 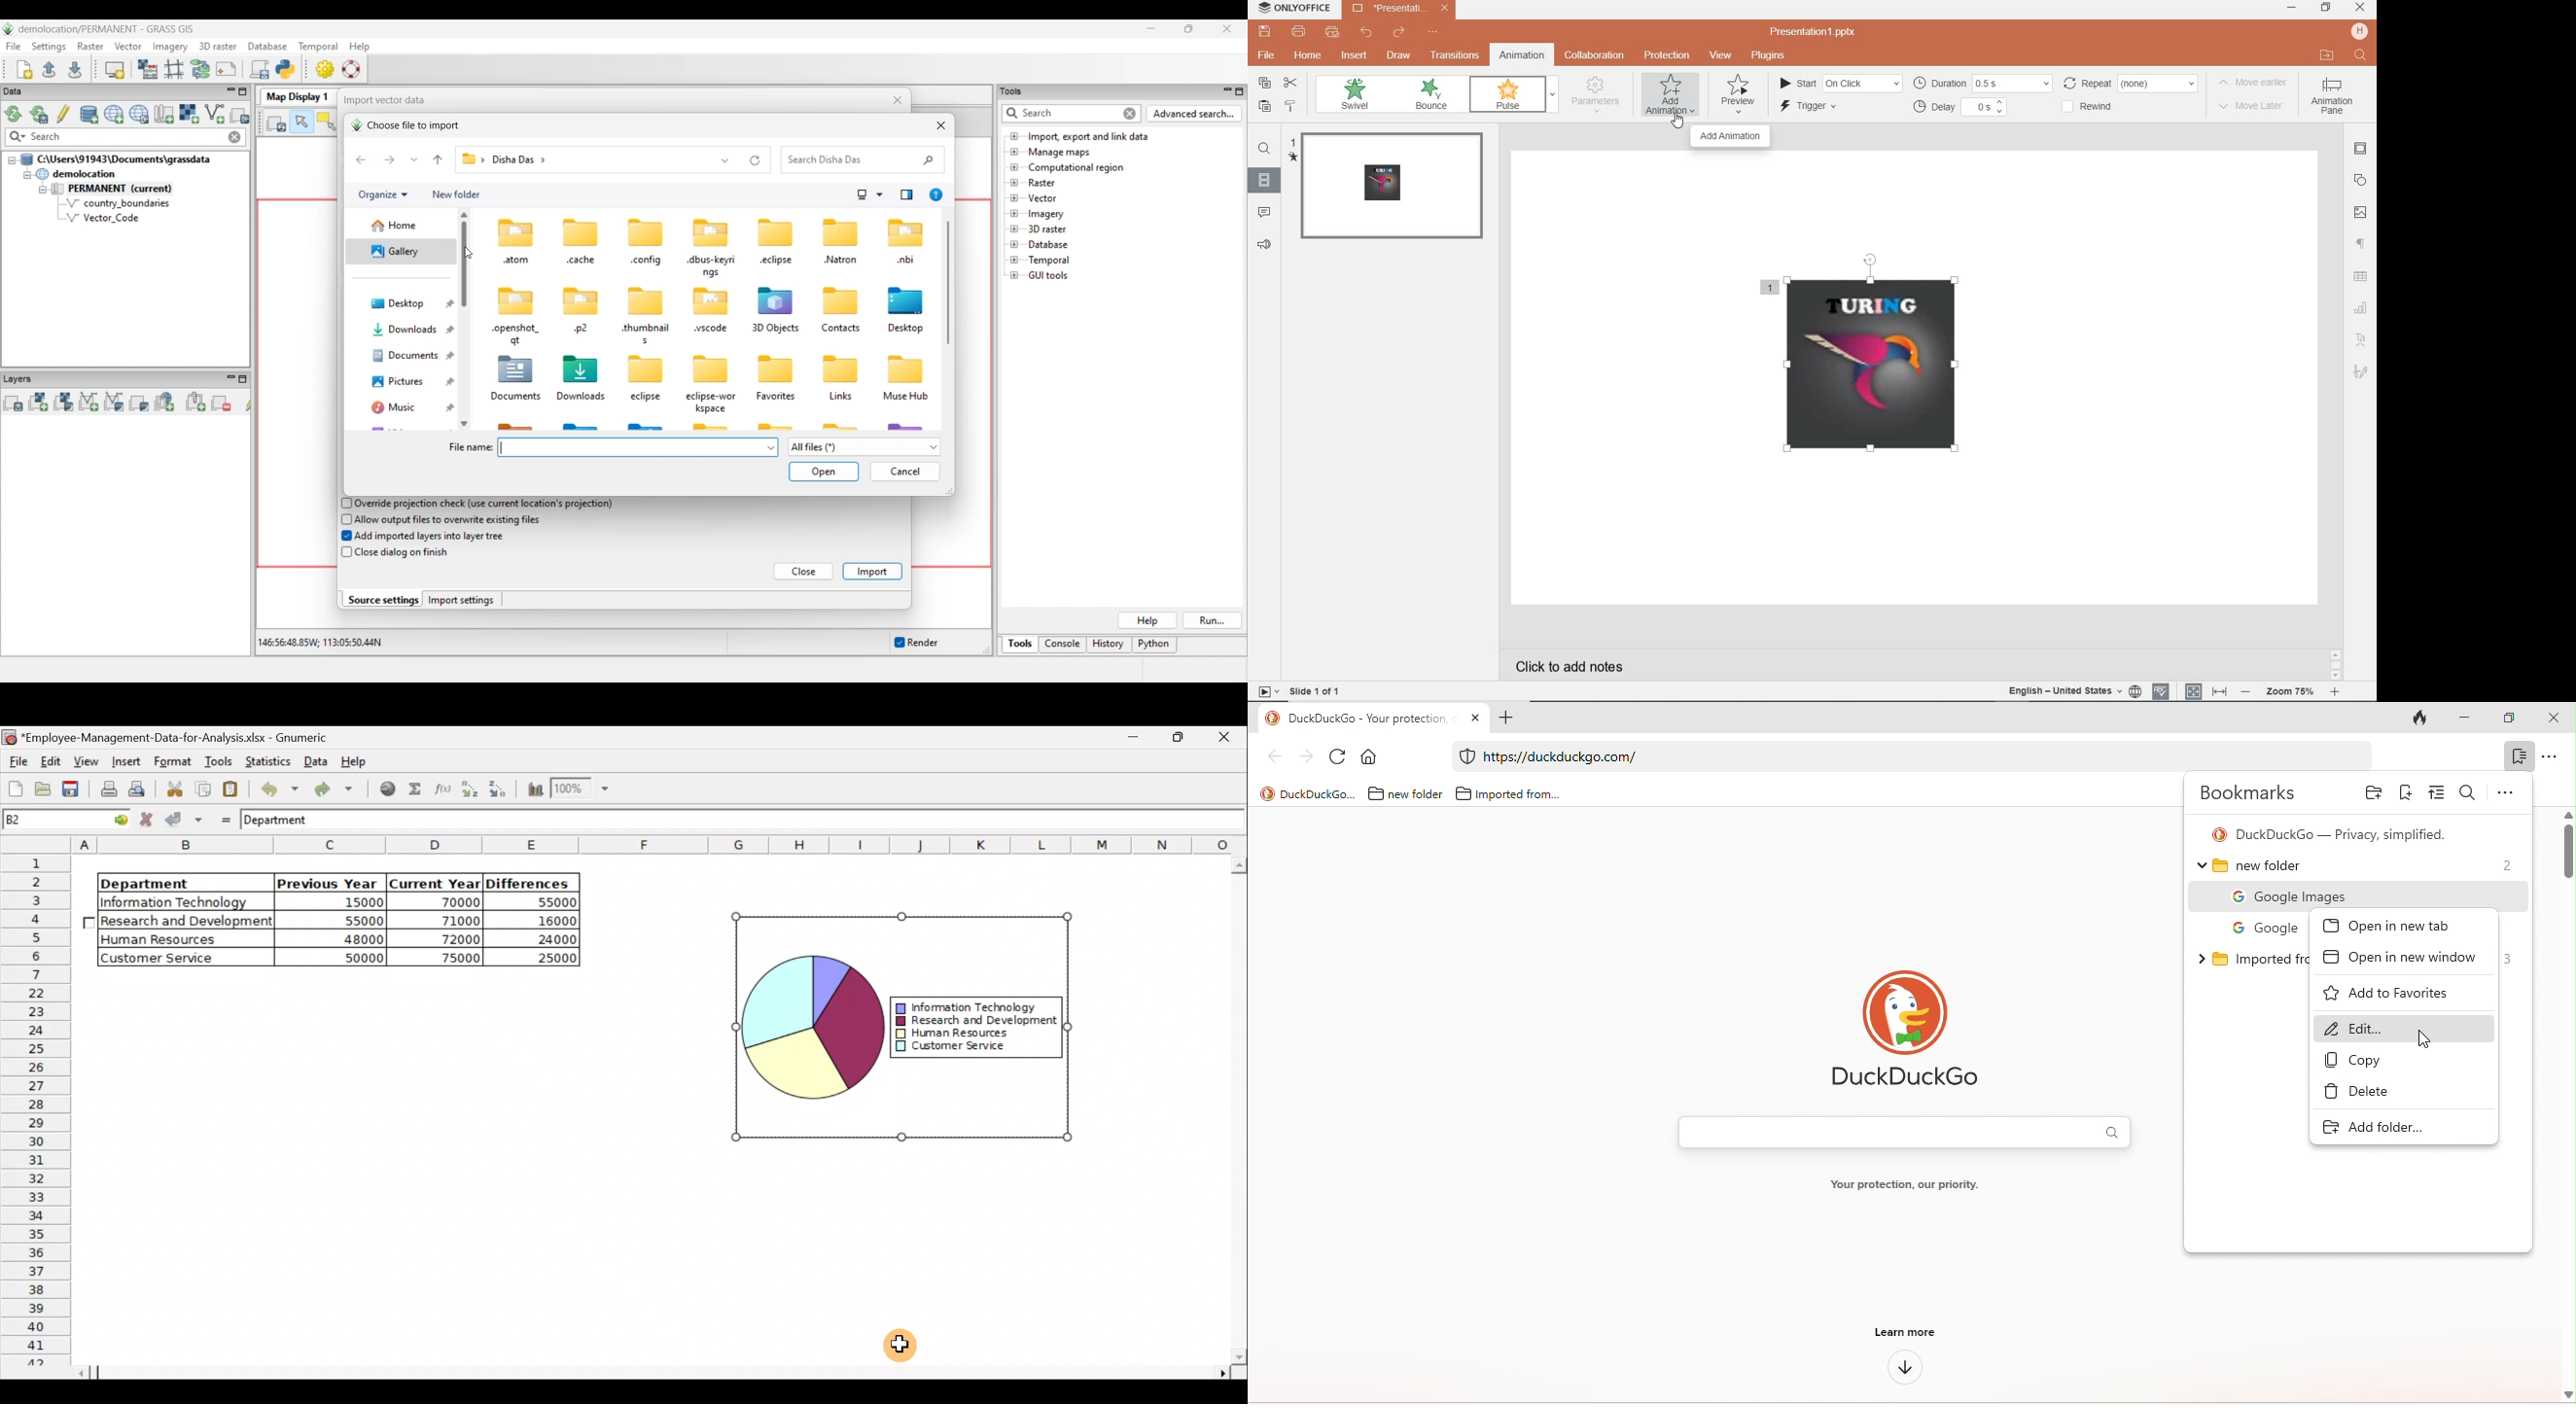 What do you see at coordinates (1433, 95) in the screenshot?
I see `bounce` at bounding box center [1433, 95].